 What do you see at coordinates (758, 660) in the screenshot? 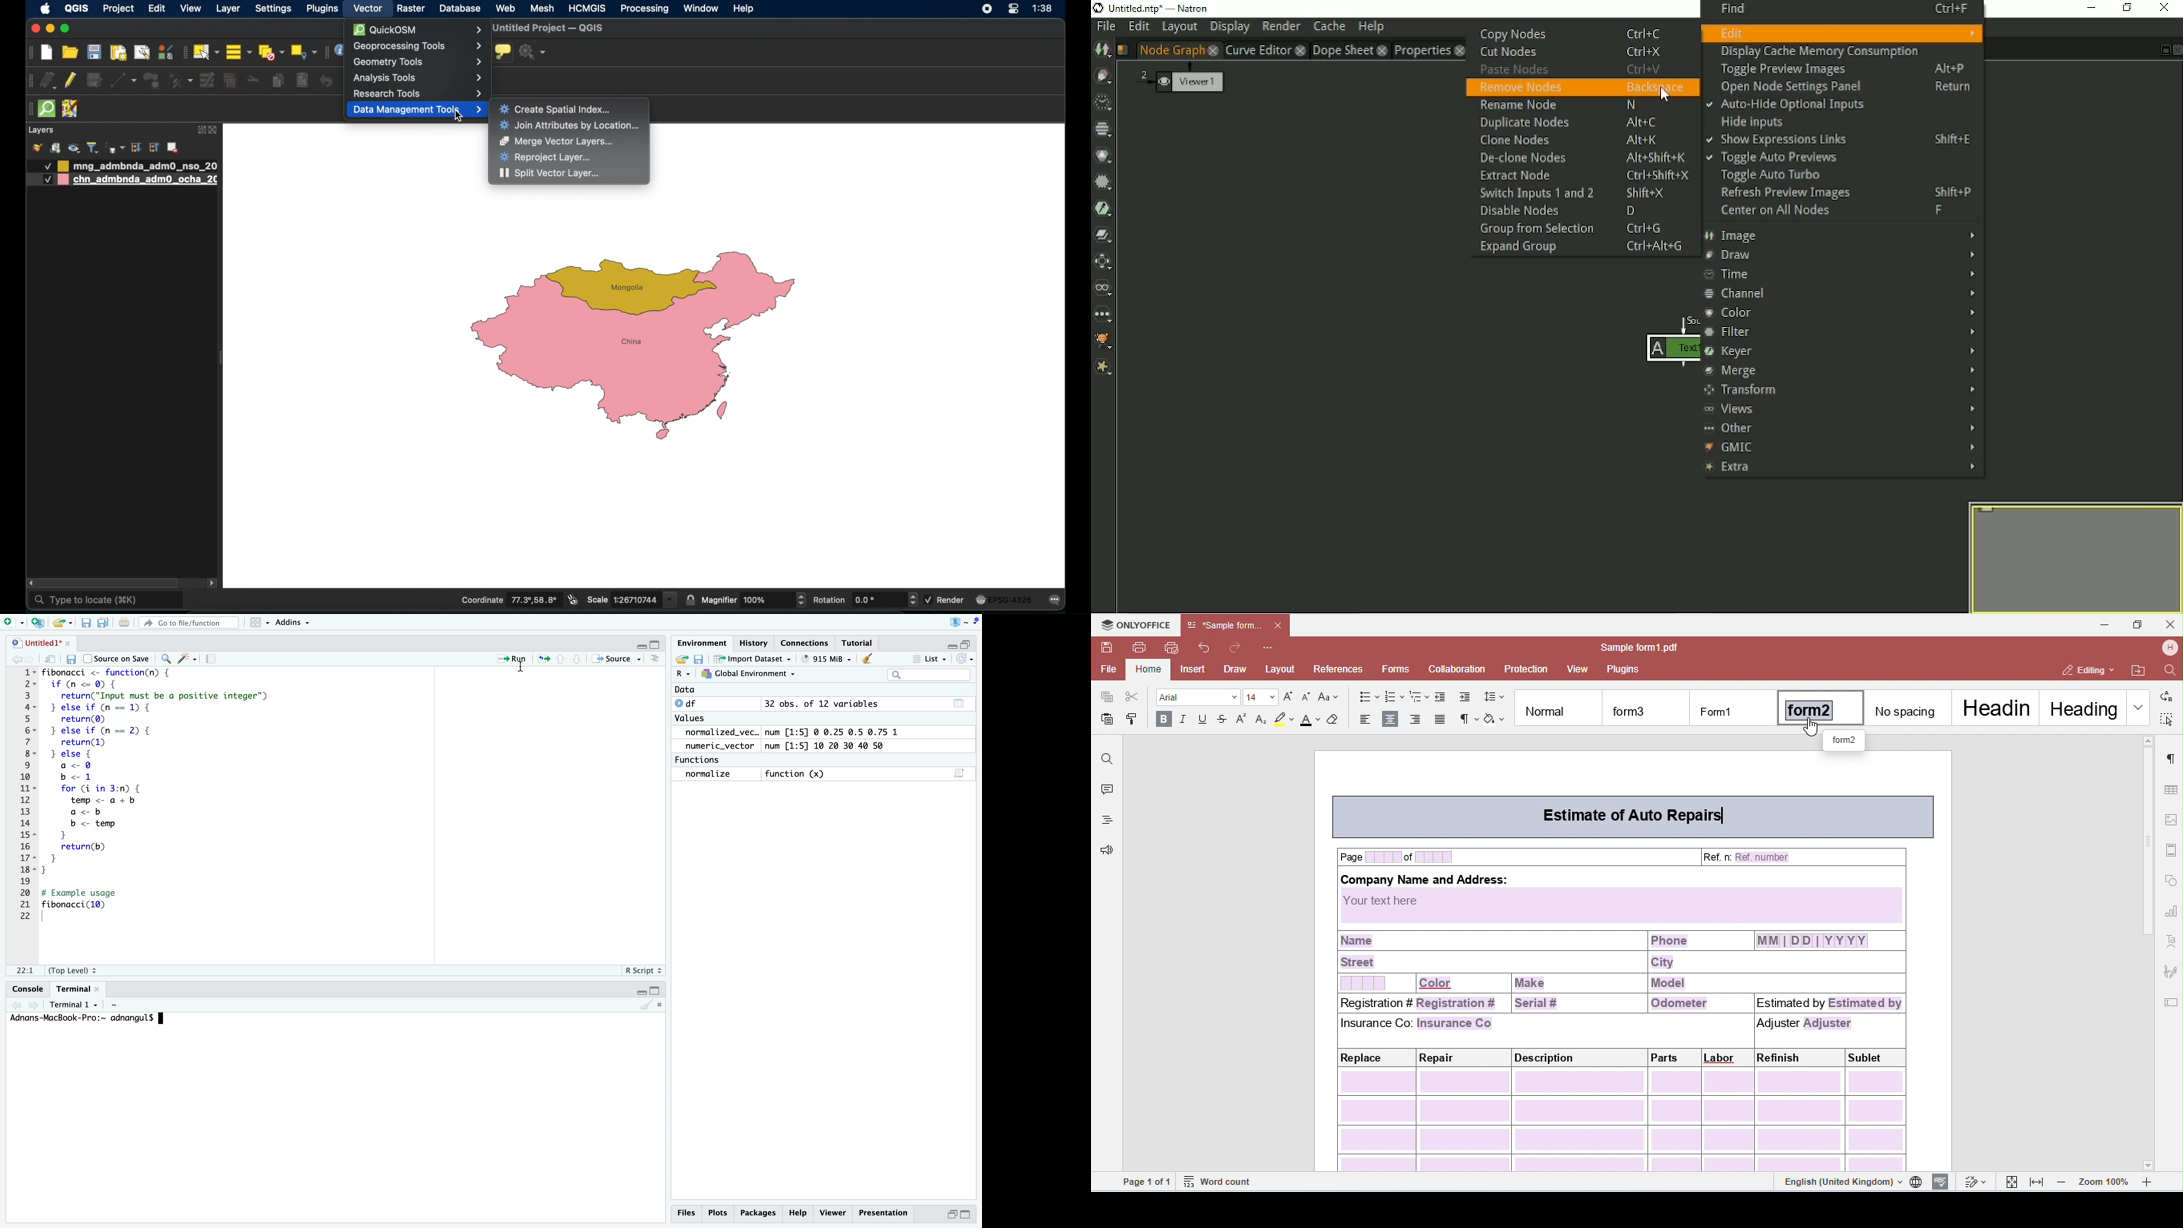
I see `import dataset` at bounding box center [758, 660].